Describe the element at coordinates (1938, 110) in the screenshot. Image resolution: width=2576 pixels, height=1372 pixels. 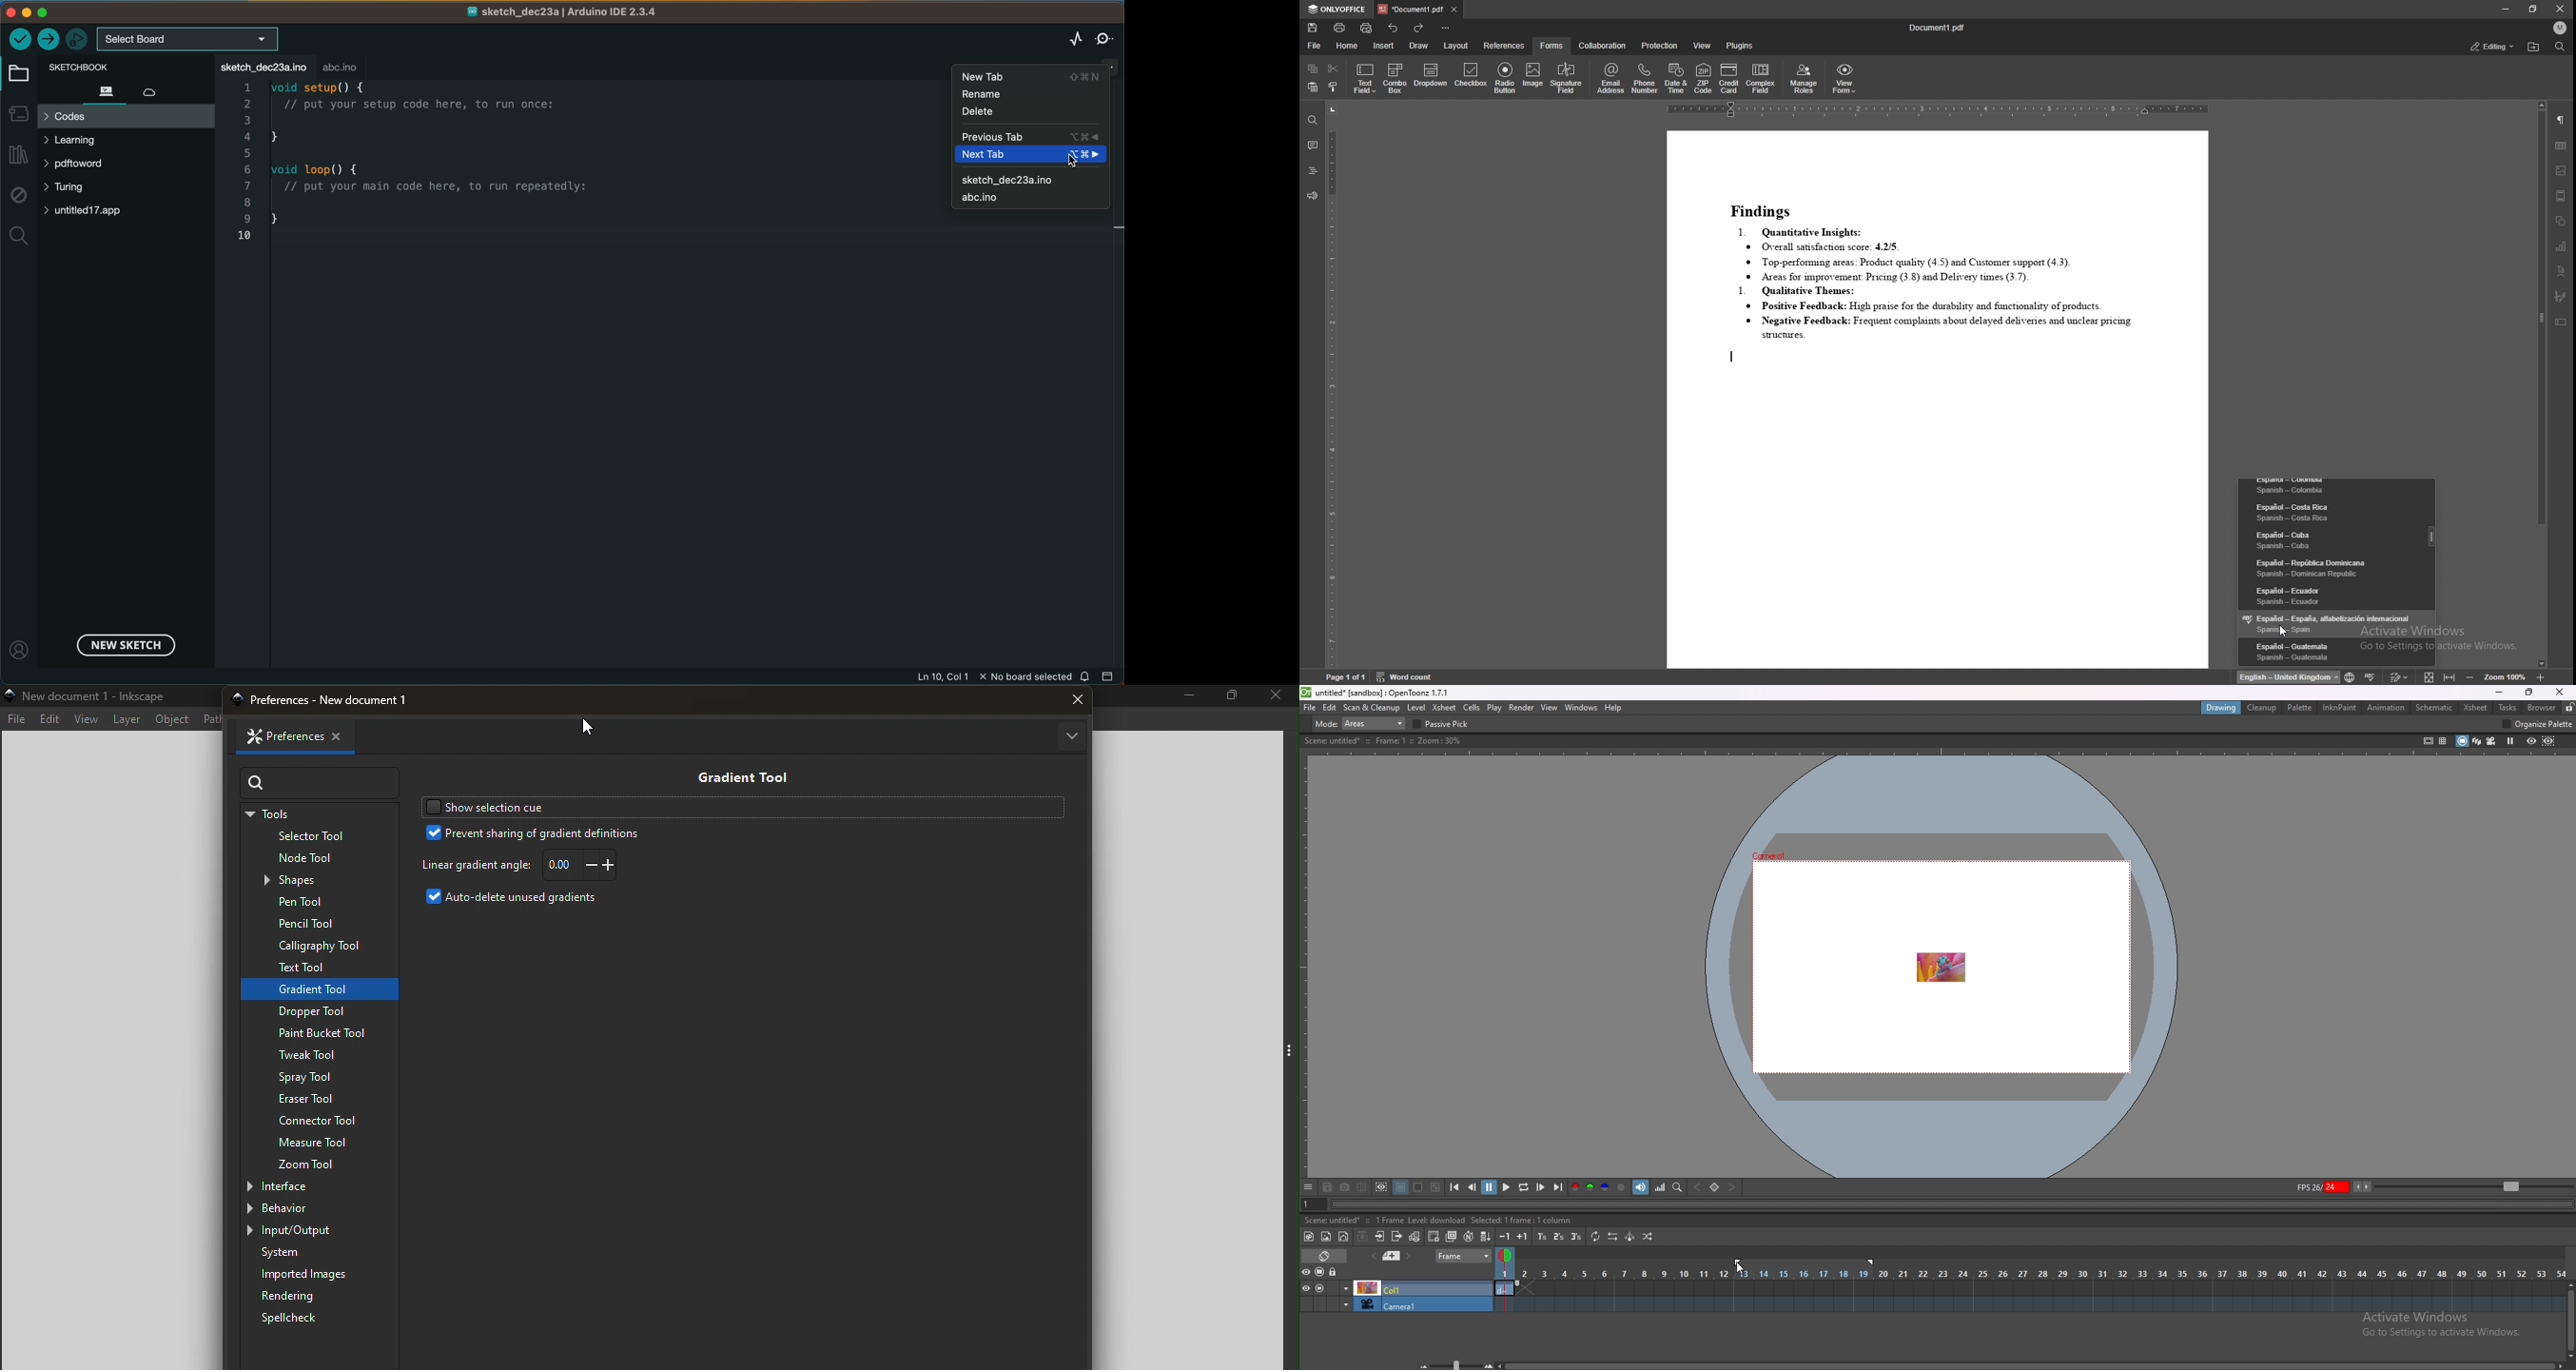
I see `horizontal scale` at that location.